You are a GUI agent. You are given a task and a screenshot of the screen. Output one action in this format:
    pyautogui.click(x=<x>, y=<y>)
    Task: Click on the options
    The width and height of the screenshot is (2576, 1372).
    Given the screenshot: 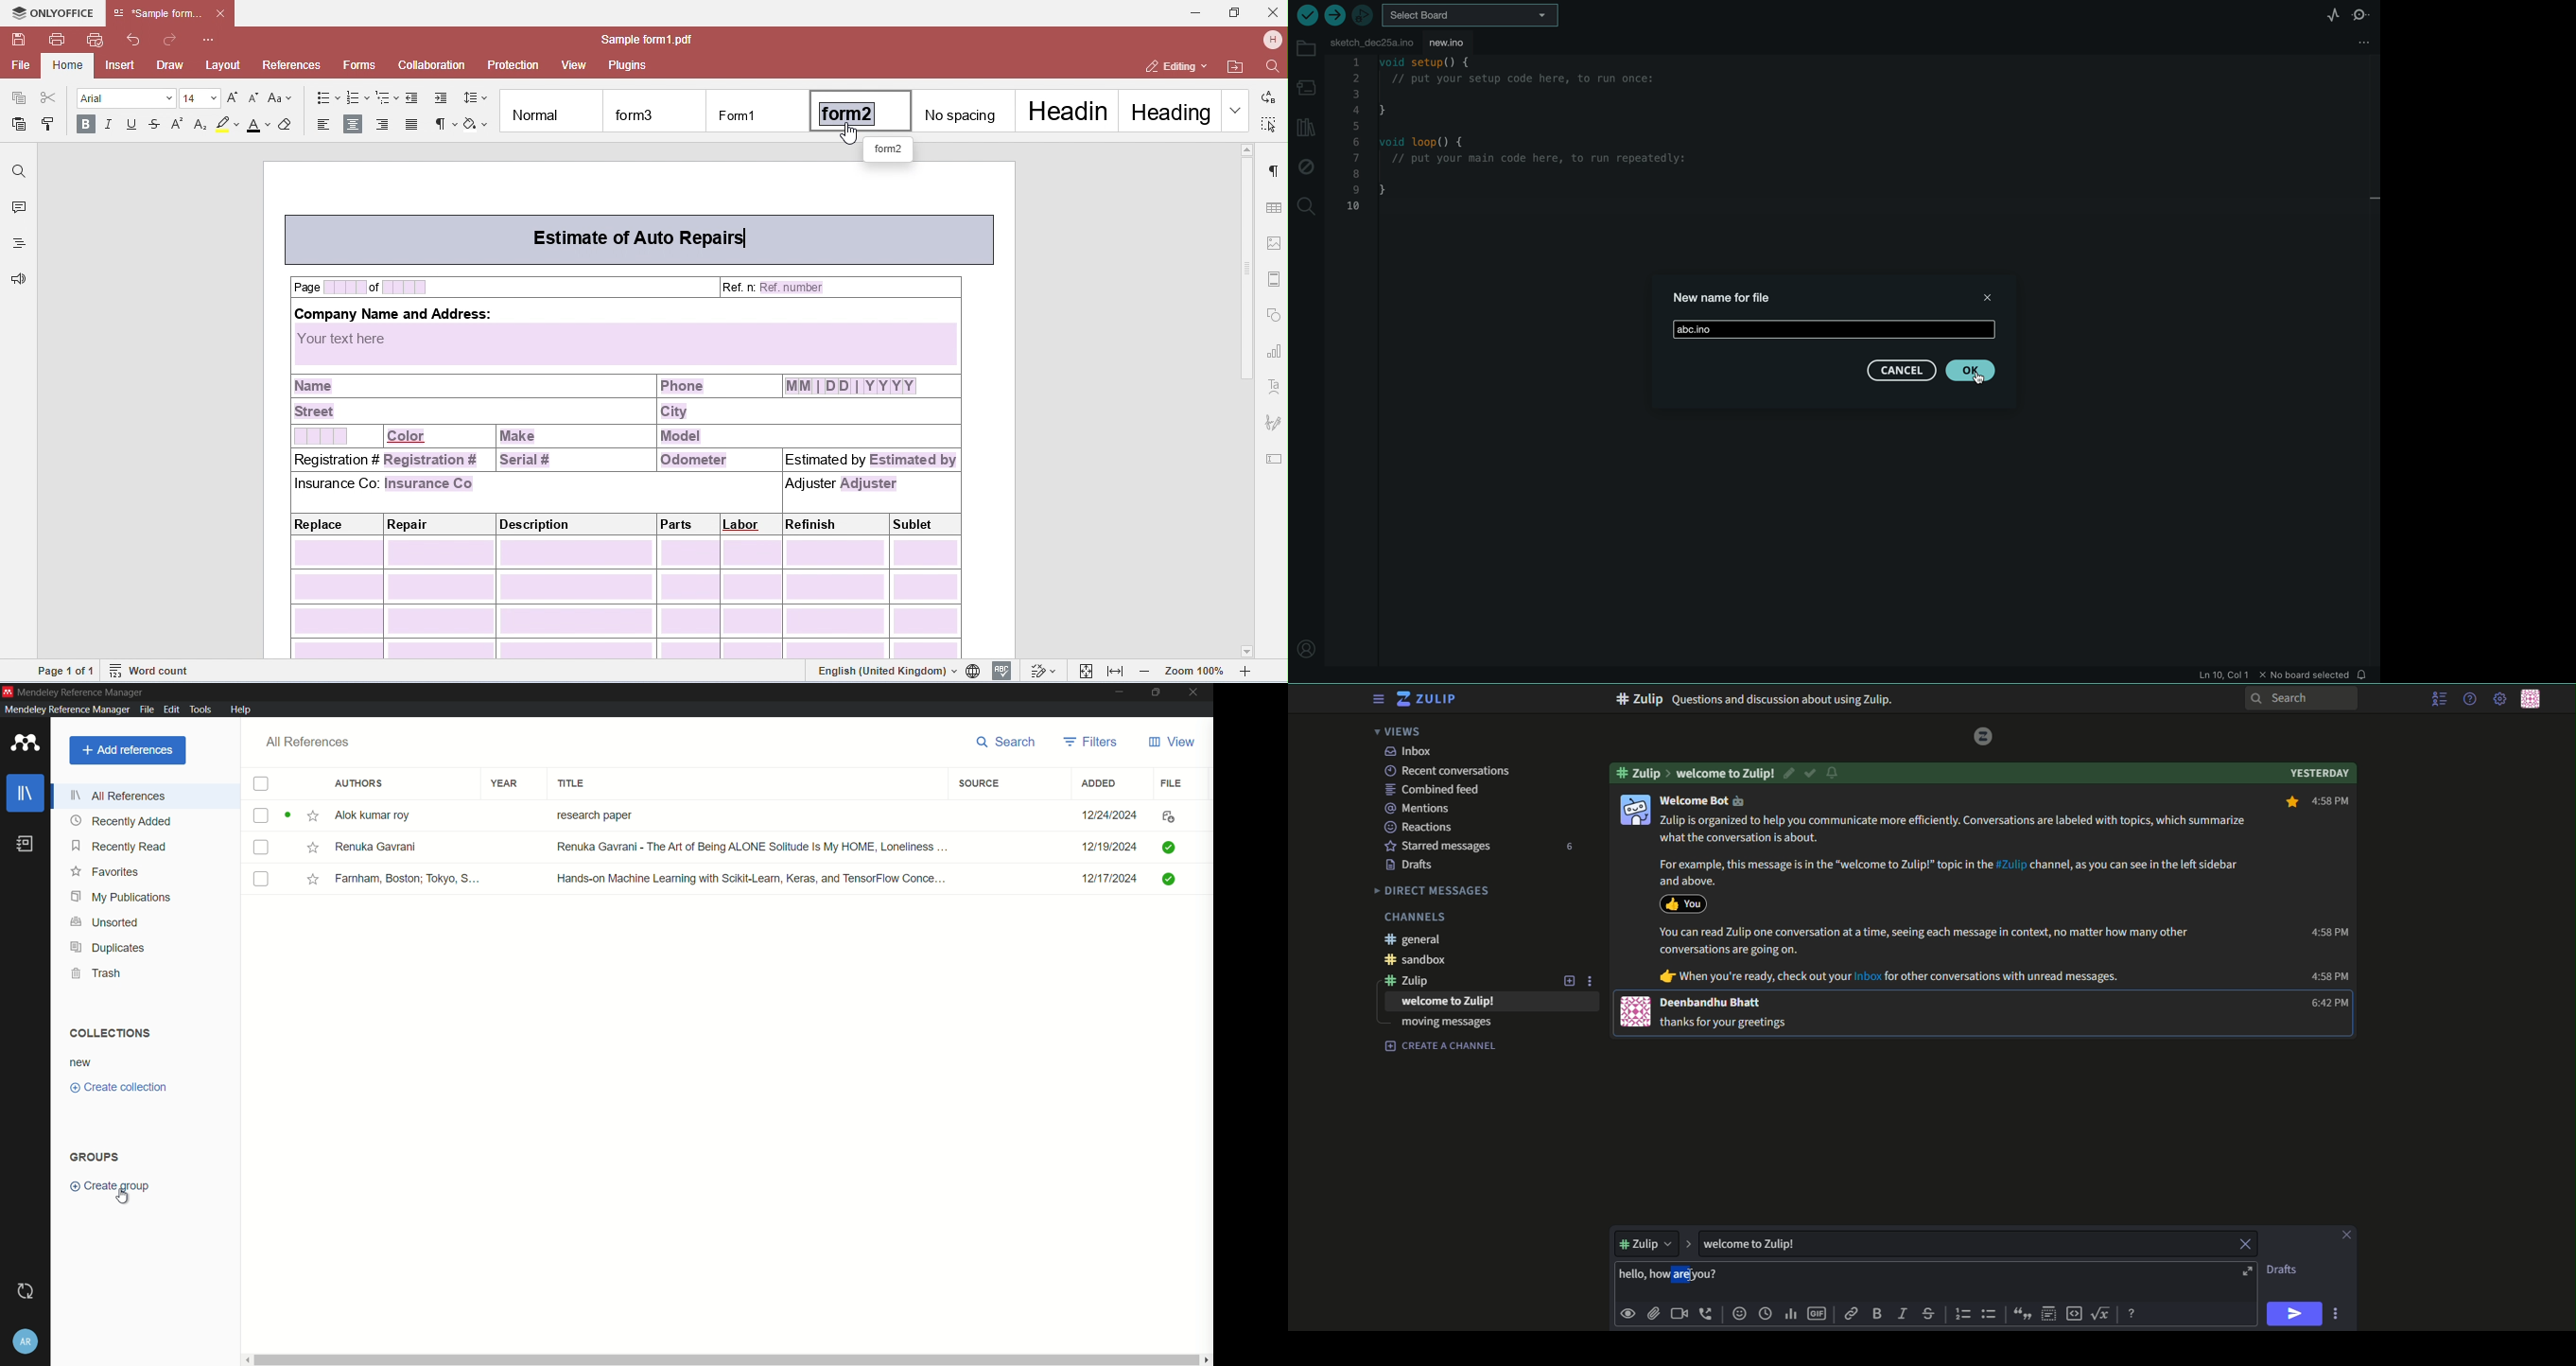 What is the action you would take?
    pyautogui.click(x=2338, y=1314)
    